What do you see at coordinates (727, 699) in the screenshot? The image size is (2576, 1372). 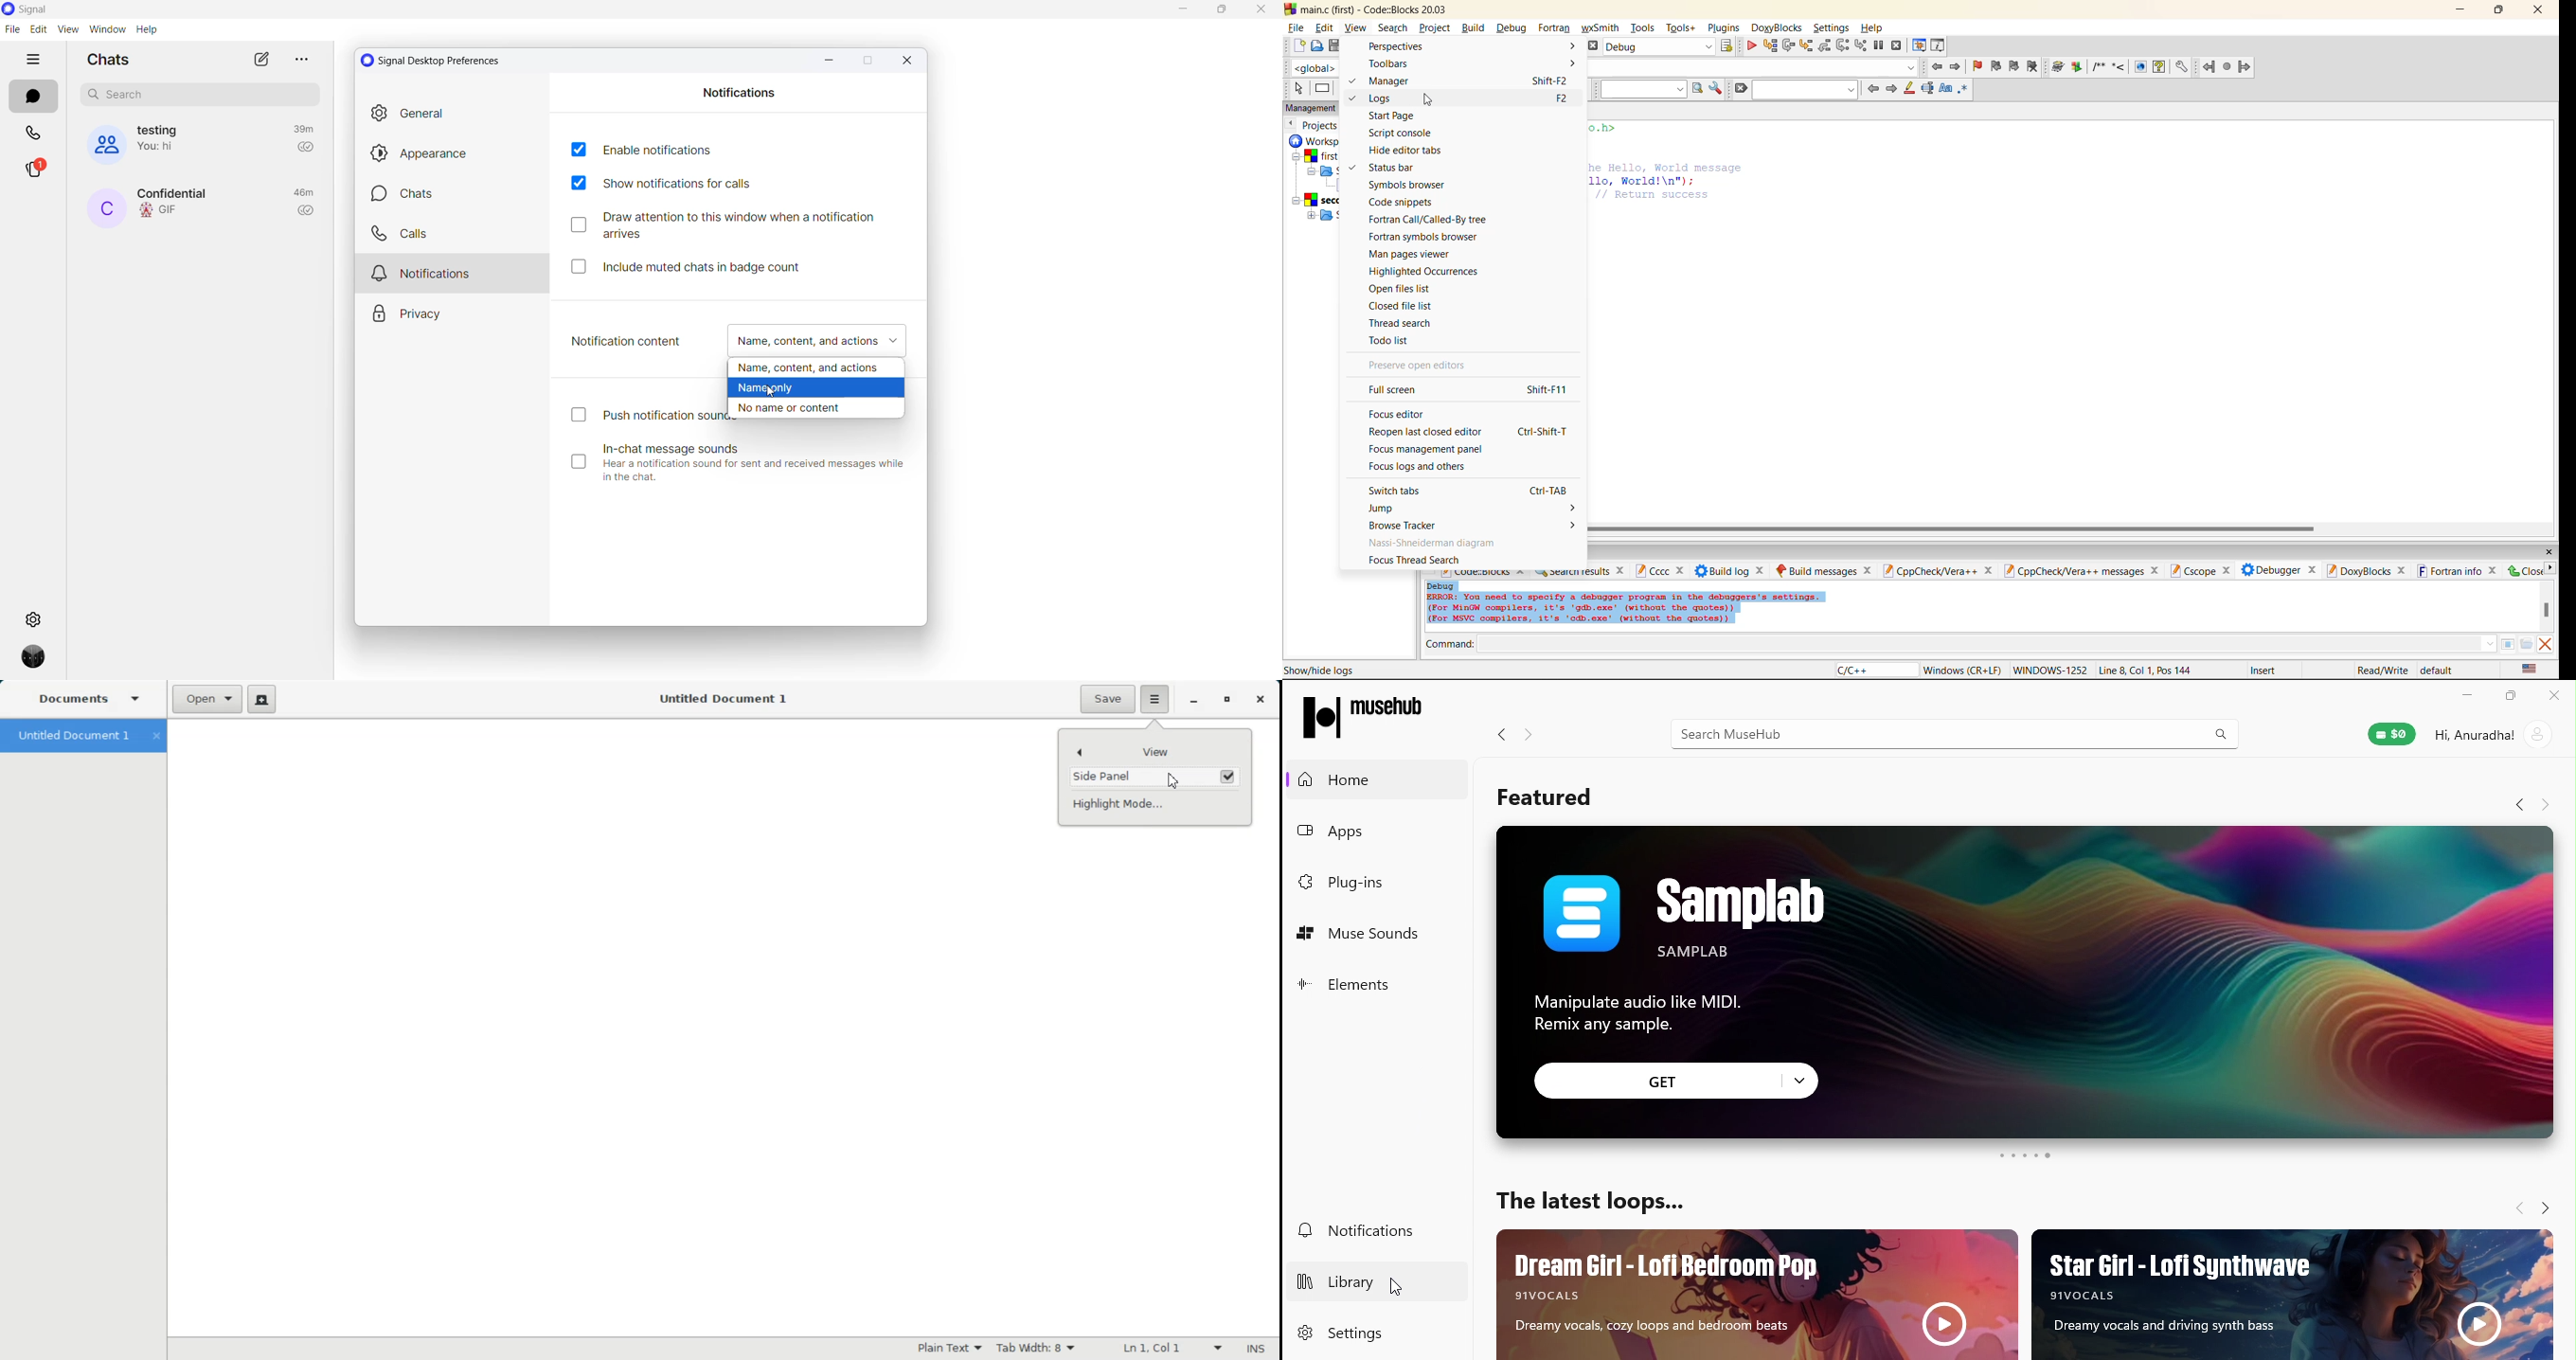 I see `Untitled Document 1` at bounding box center [727, 699].